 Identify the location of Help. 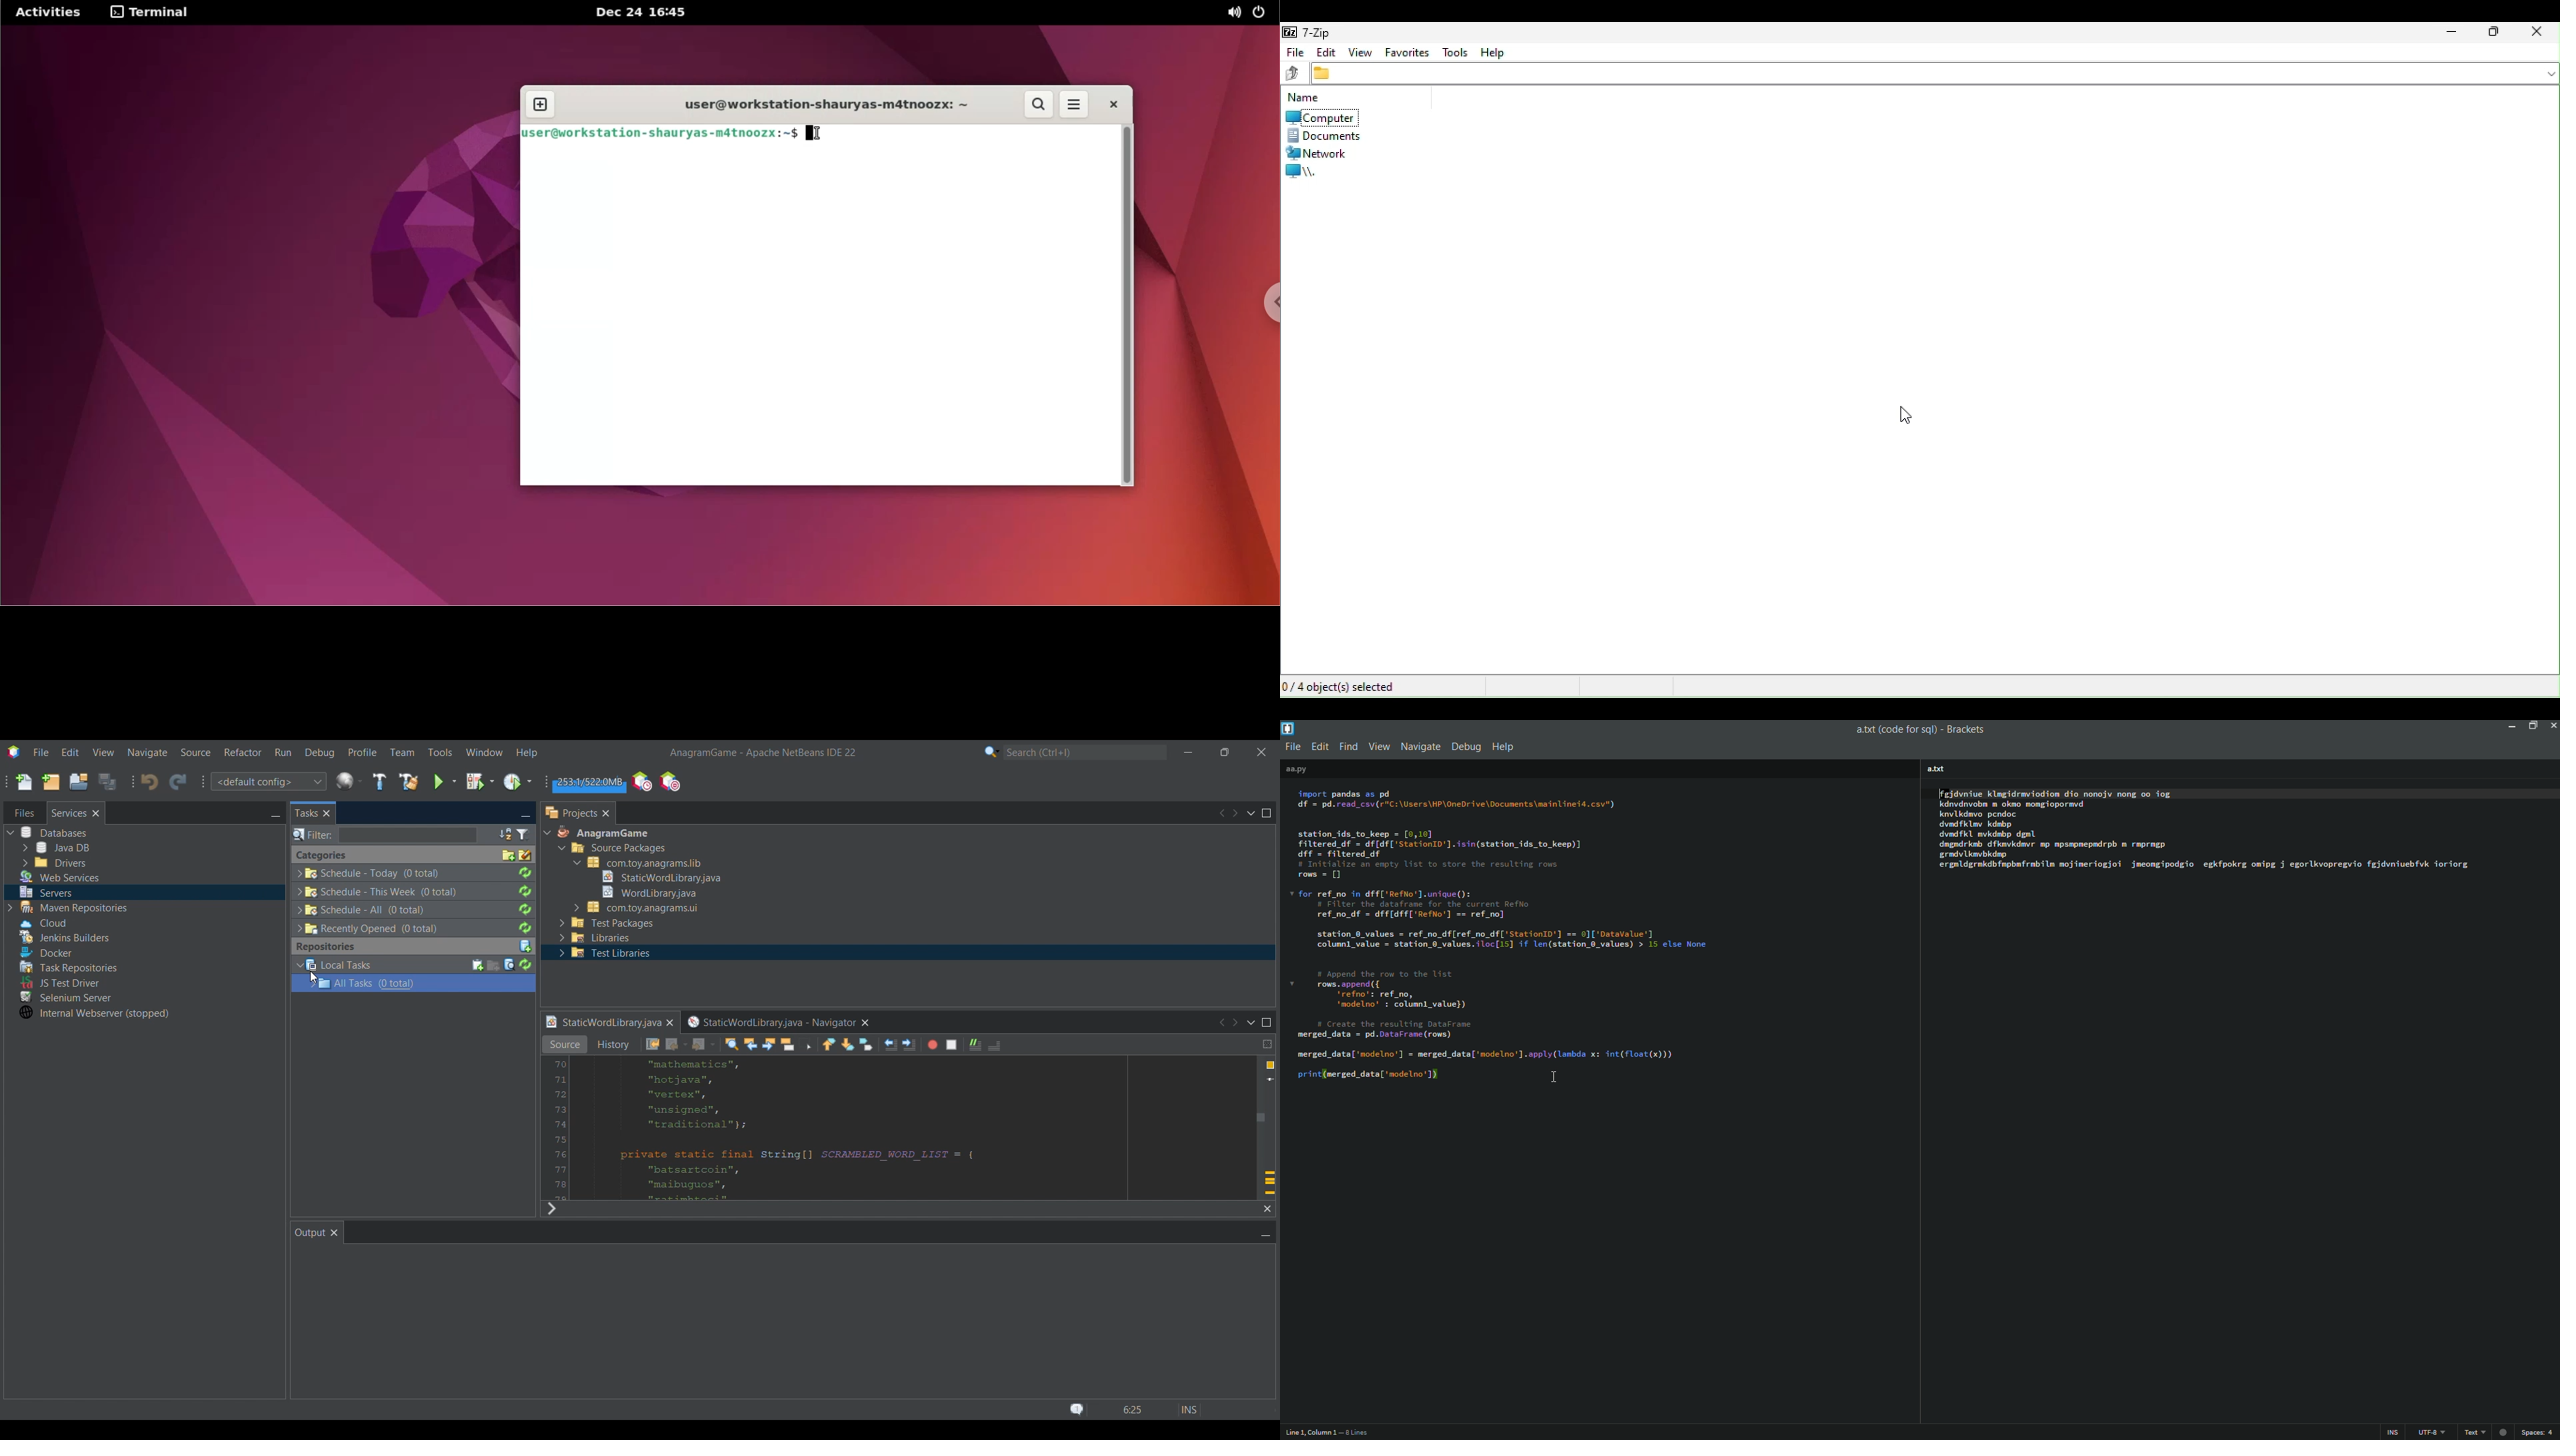
(1496, 54).